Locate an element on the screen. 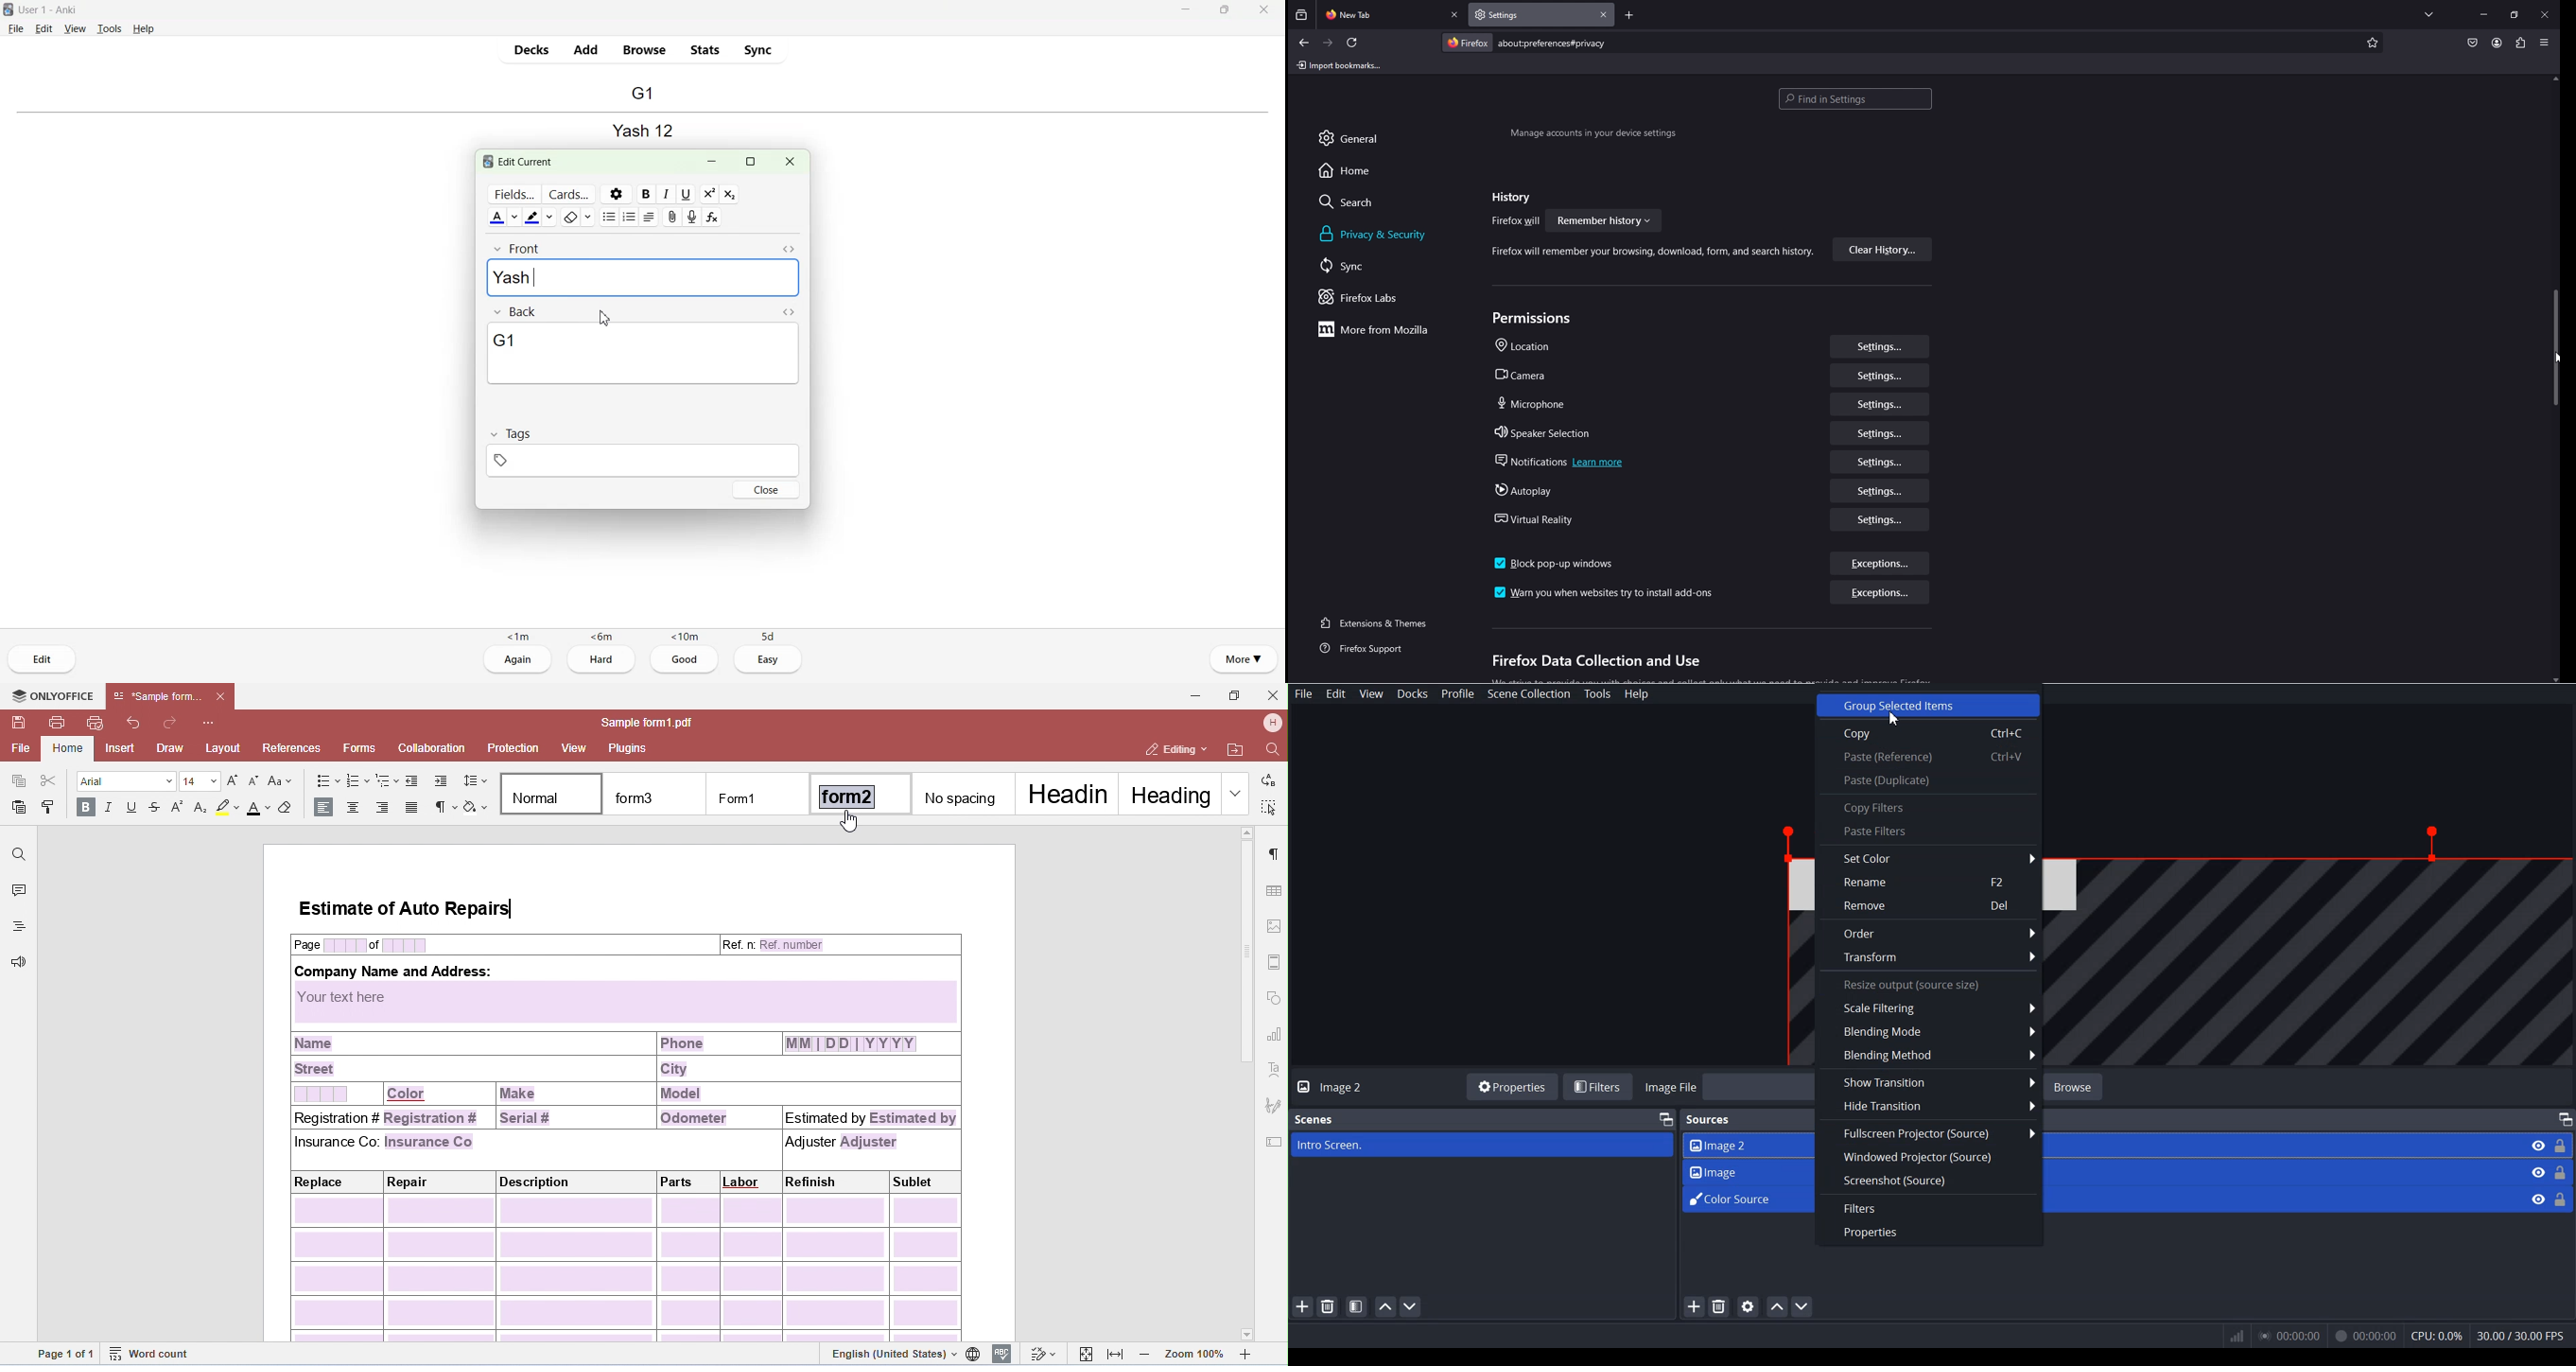 This screenshot has width=2576, height=1372. Hide Transition is located at coordinates (1930, 1107).